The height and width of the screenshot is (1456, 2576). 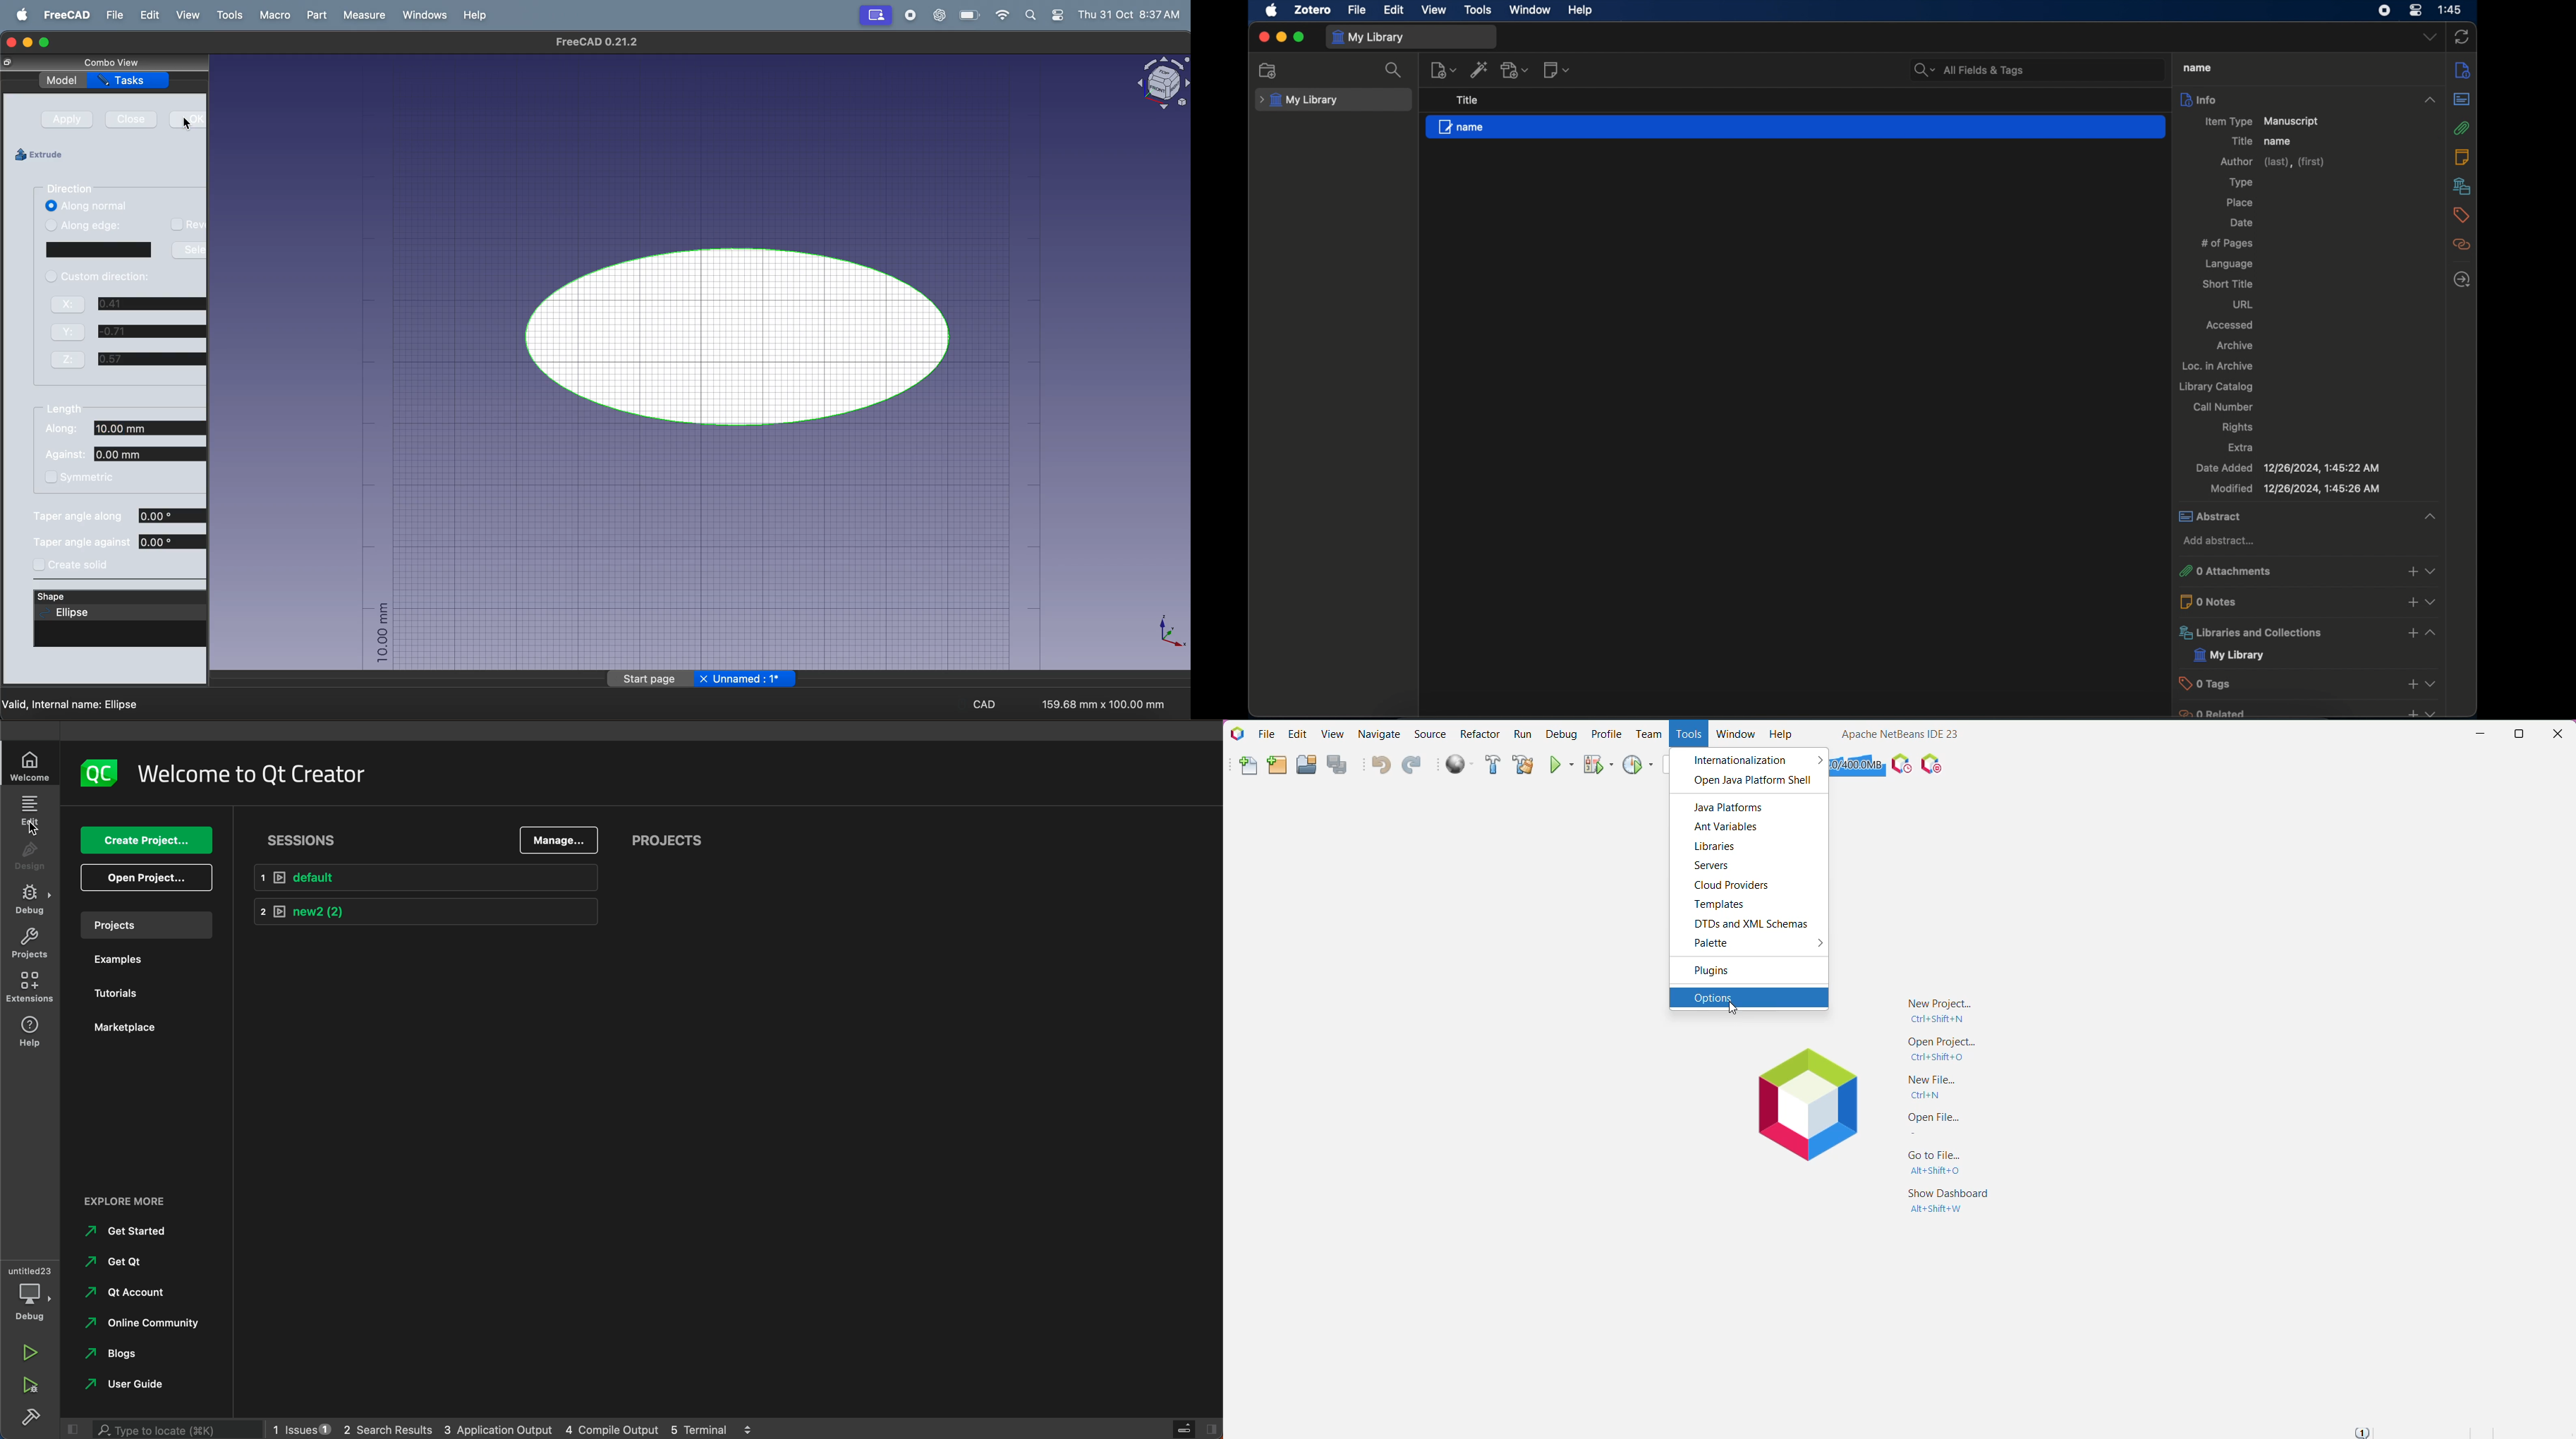 I want to click on create a solid, so click(x=76, y=564).